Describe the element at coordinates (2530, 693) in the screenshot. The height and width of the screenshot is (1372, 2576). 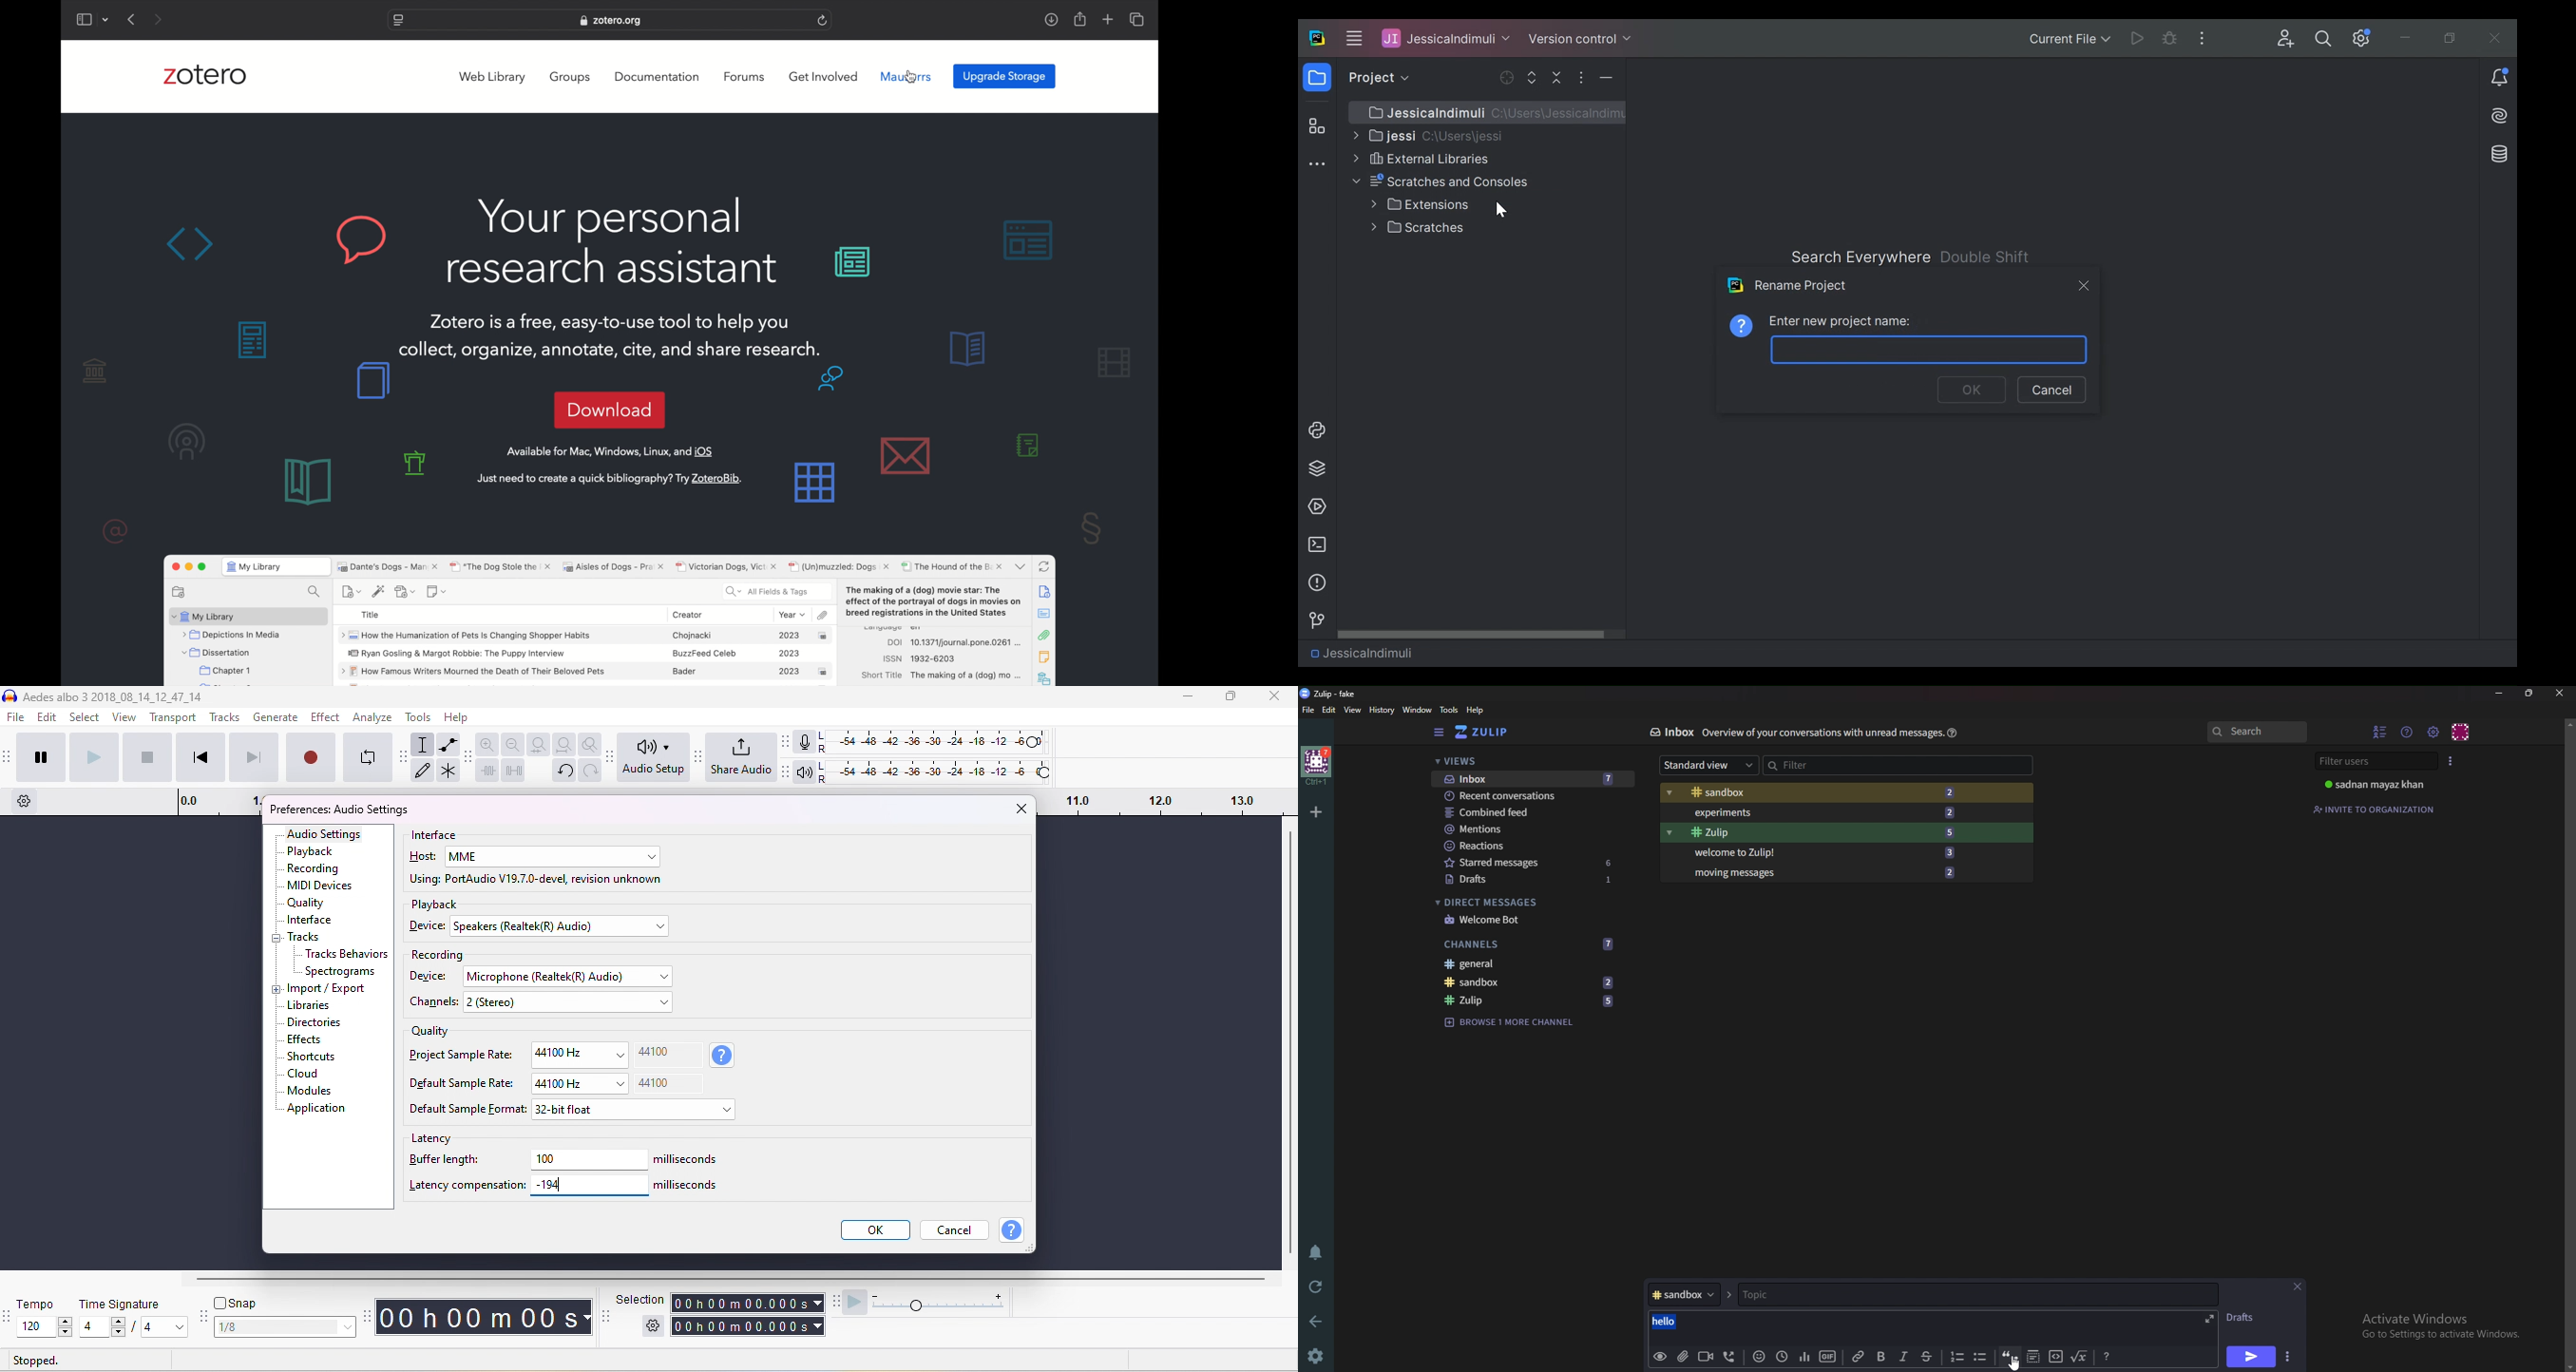
I see `Resize` at that location.